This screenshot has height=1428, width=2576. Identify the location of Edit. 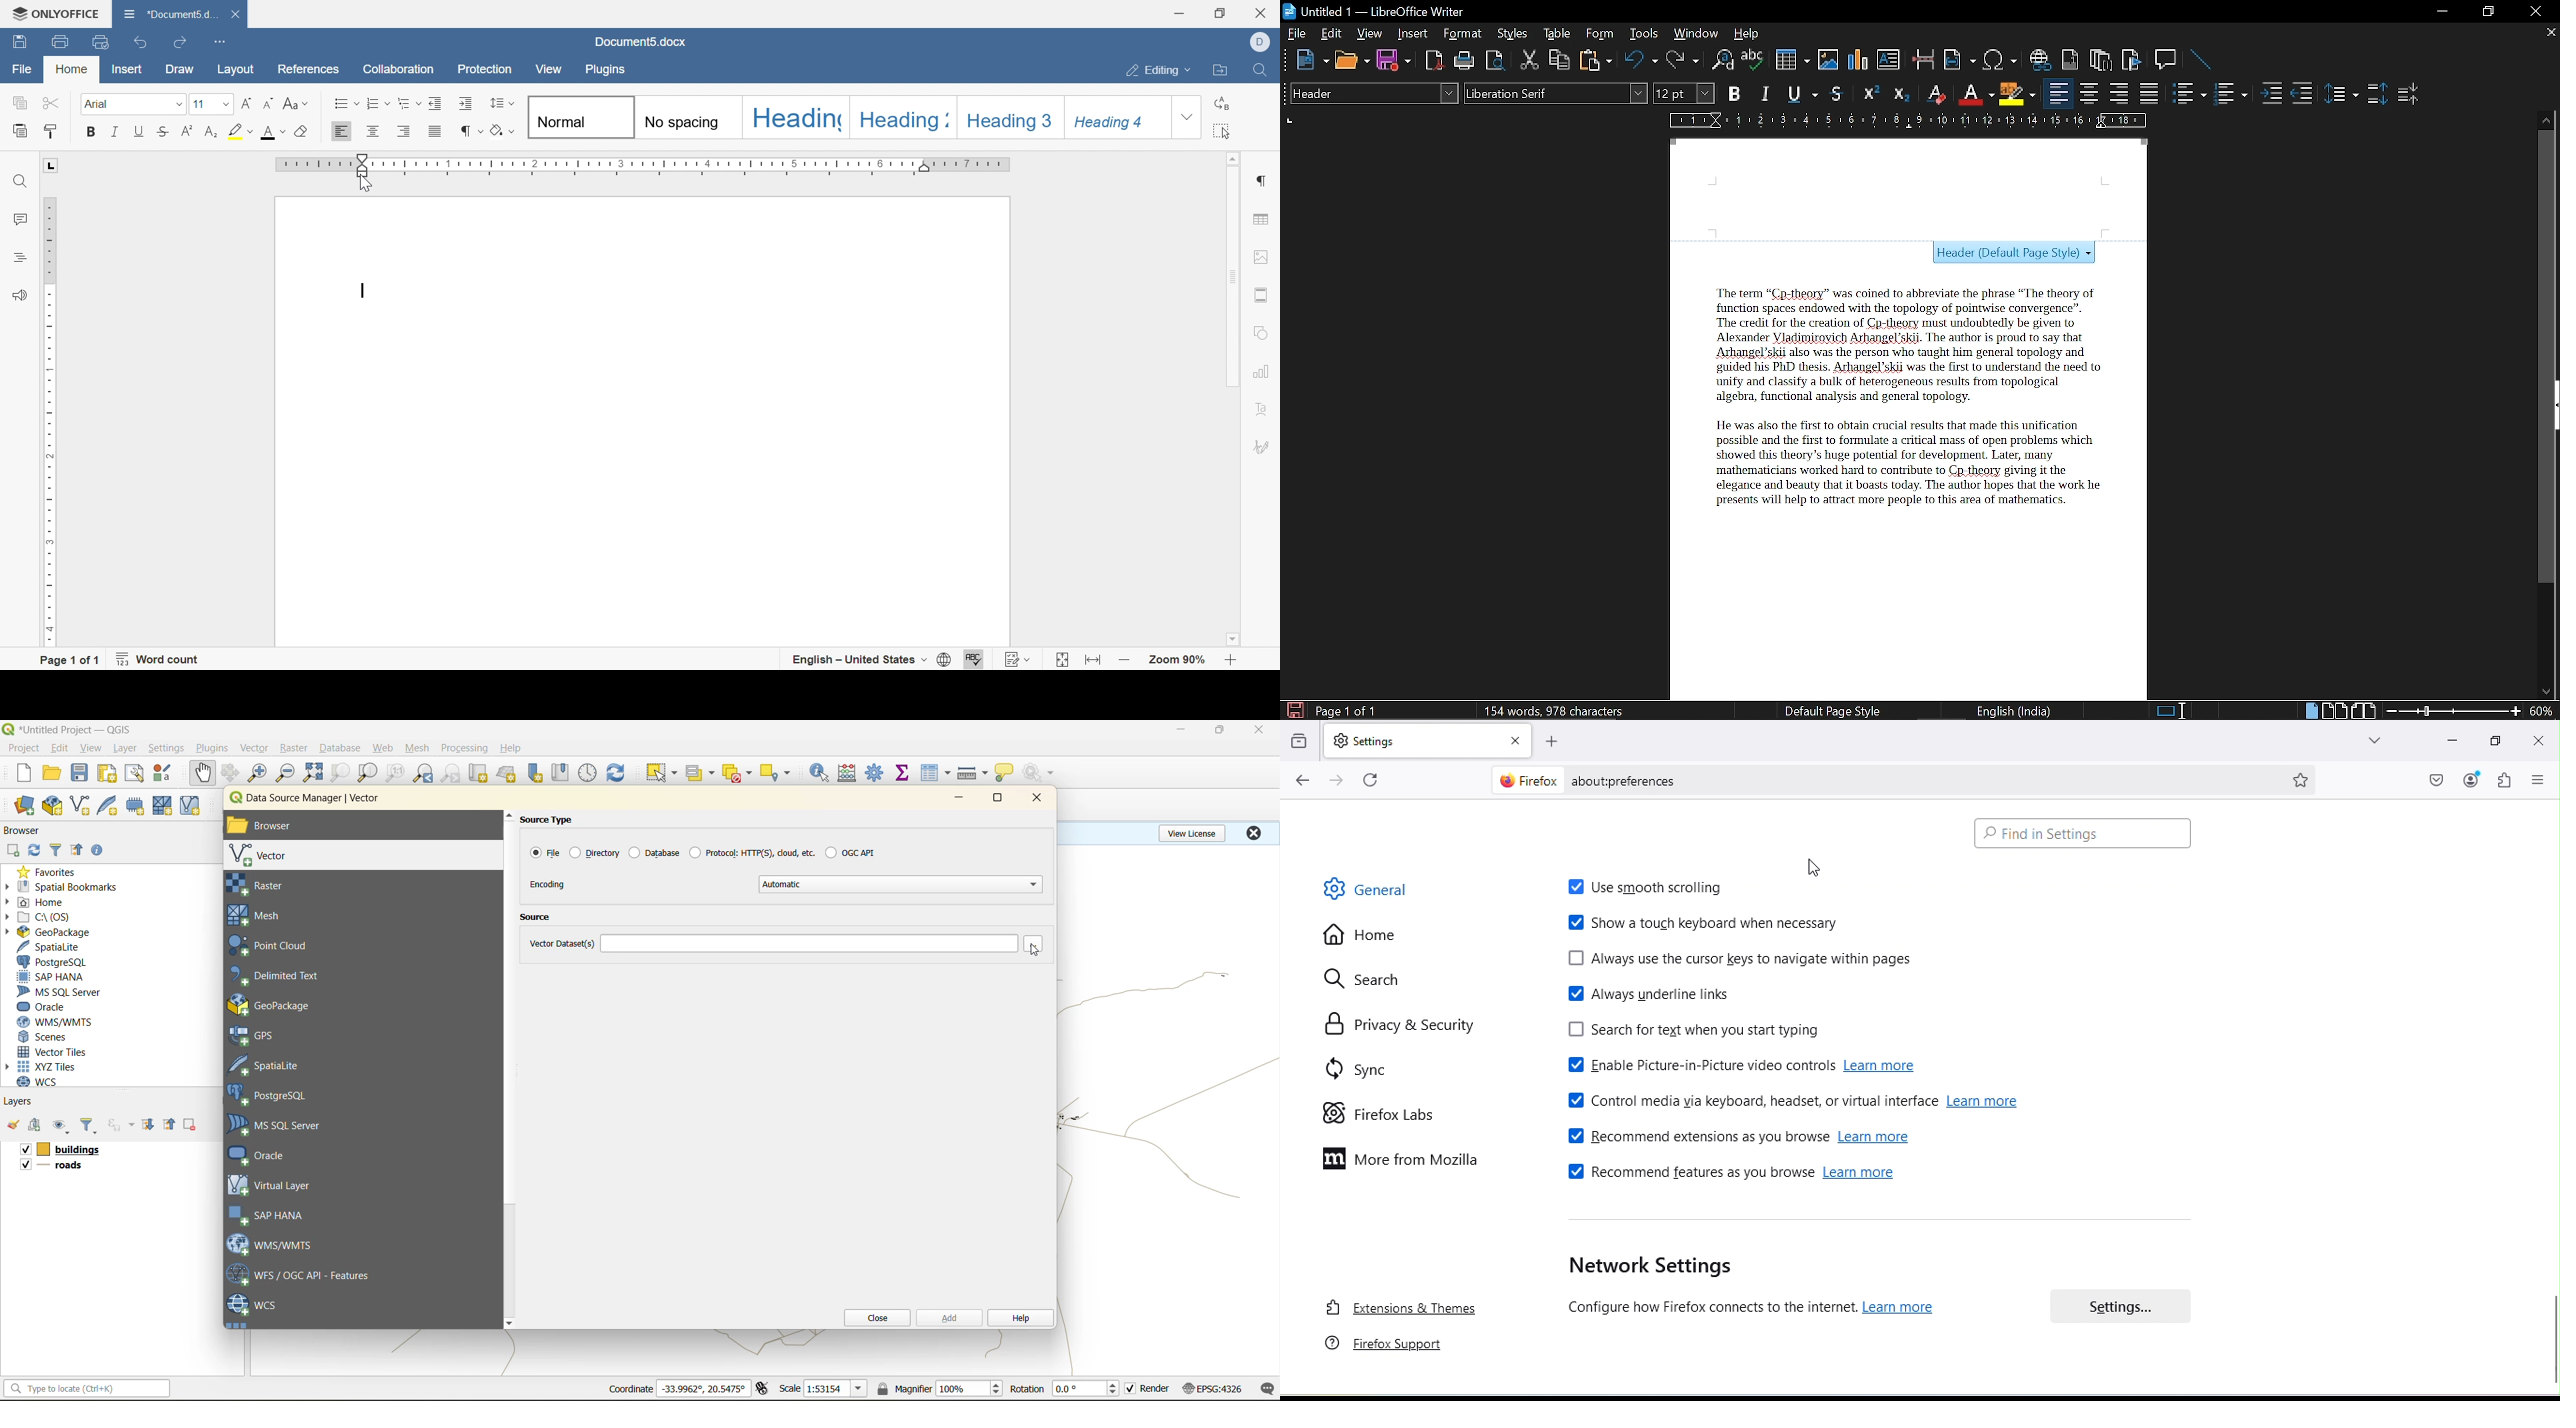
(1332, 33).